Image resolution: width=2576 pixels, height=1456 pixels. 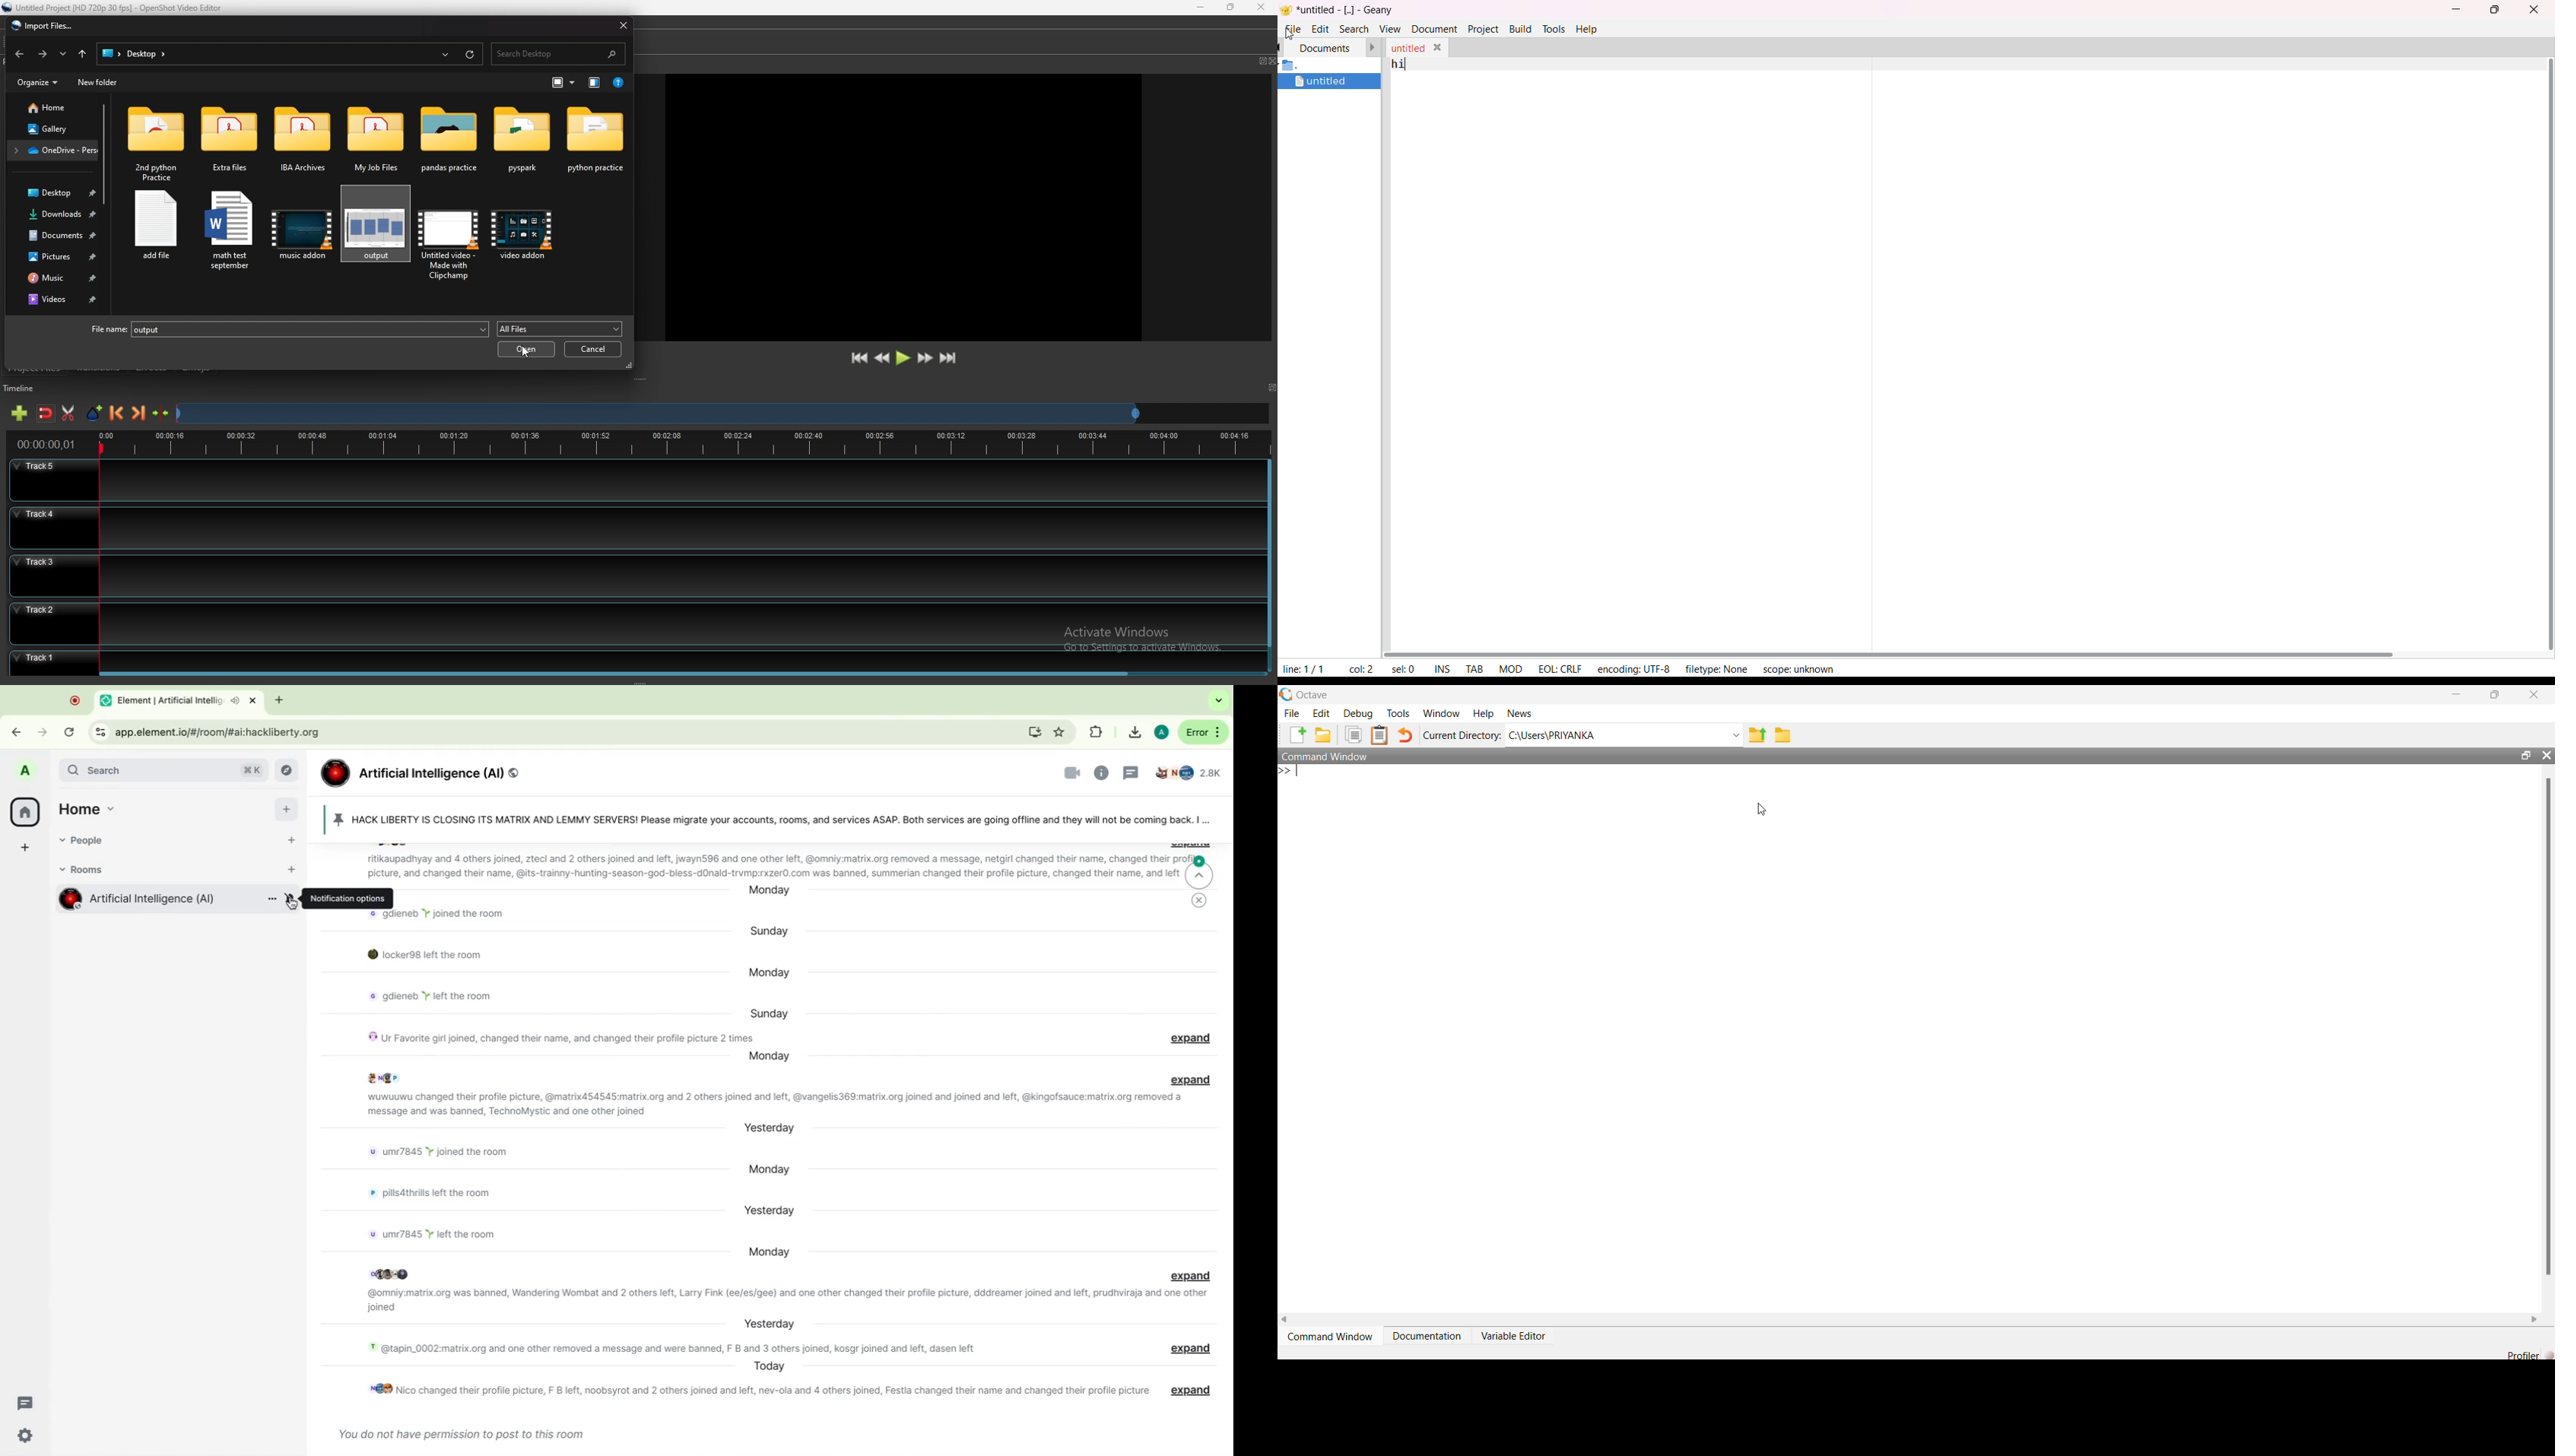 I want to click on show preview pane, so click(x=595, y=82).